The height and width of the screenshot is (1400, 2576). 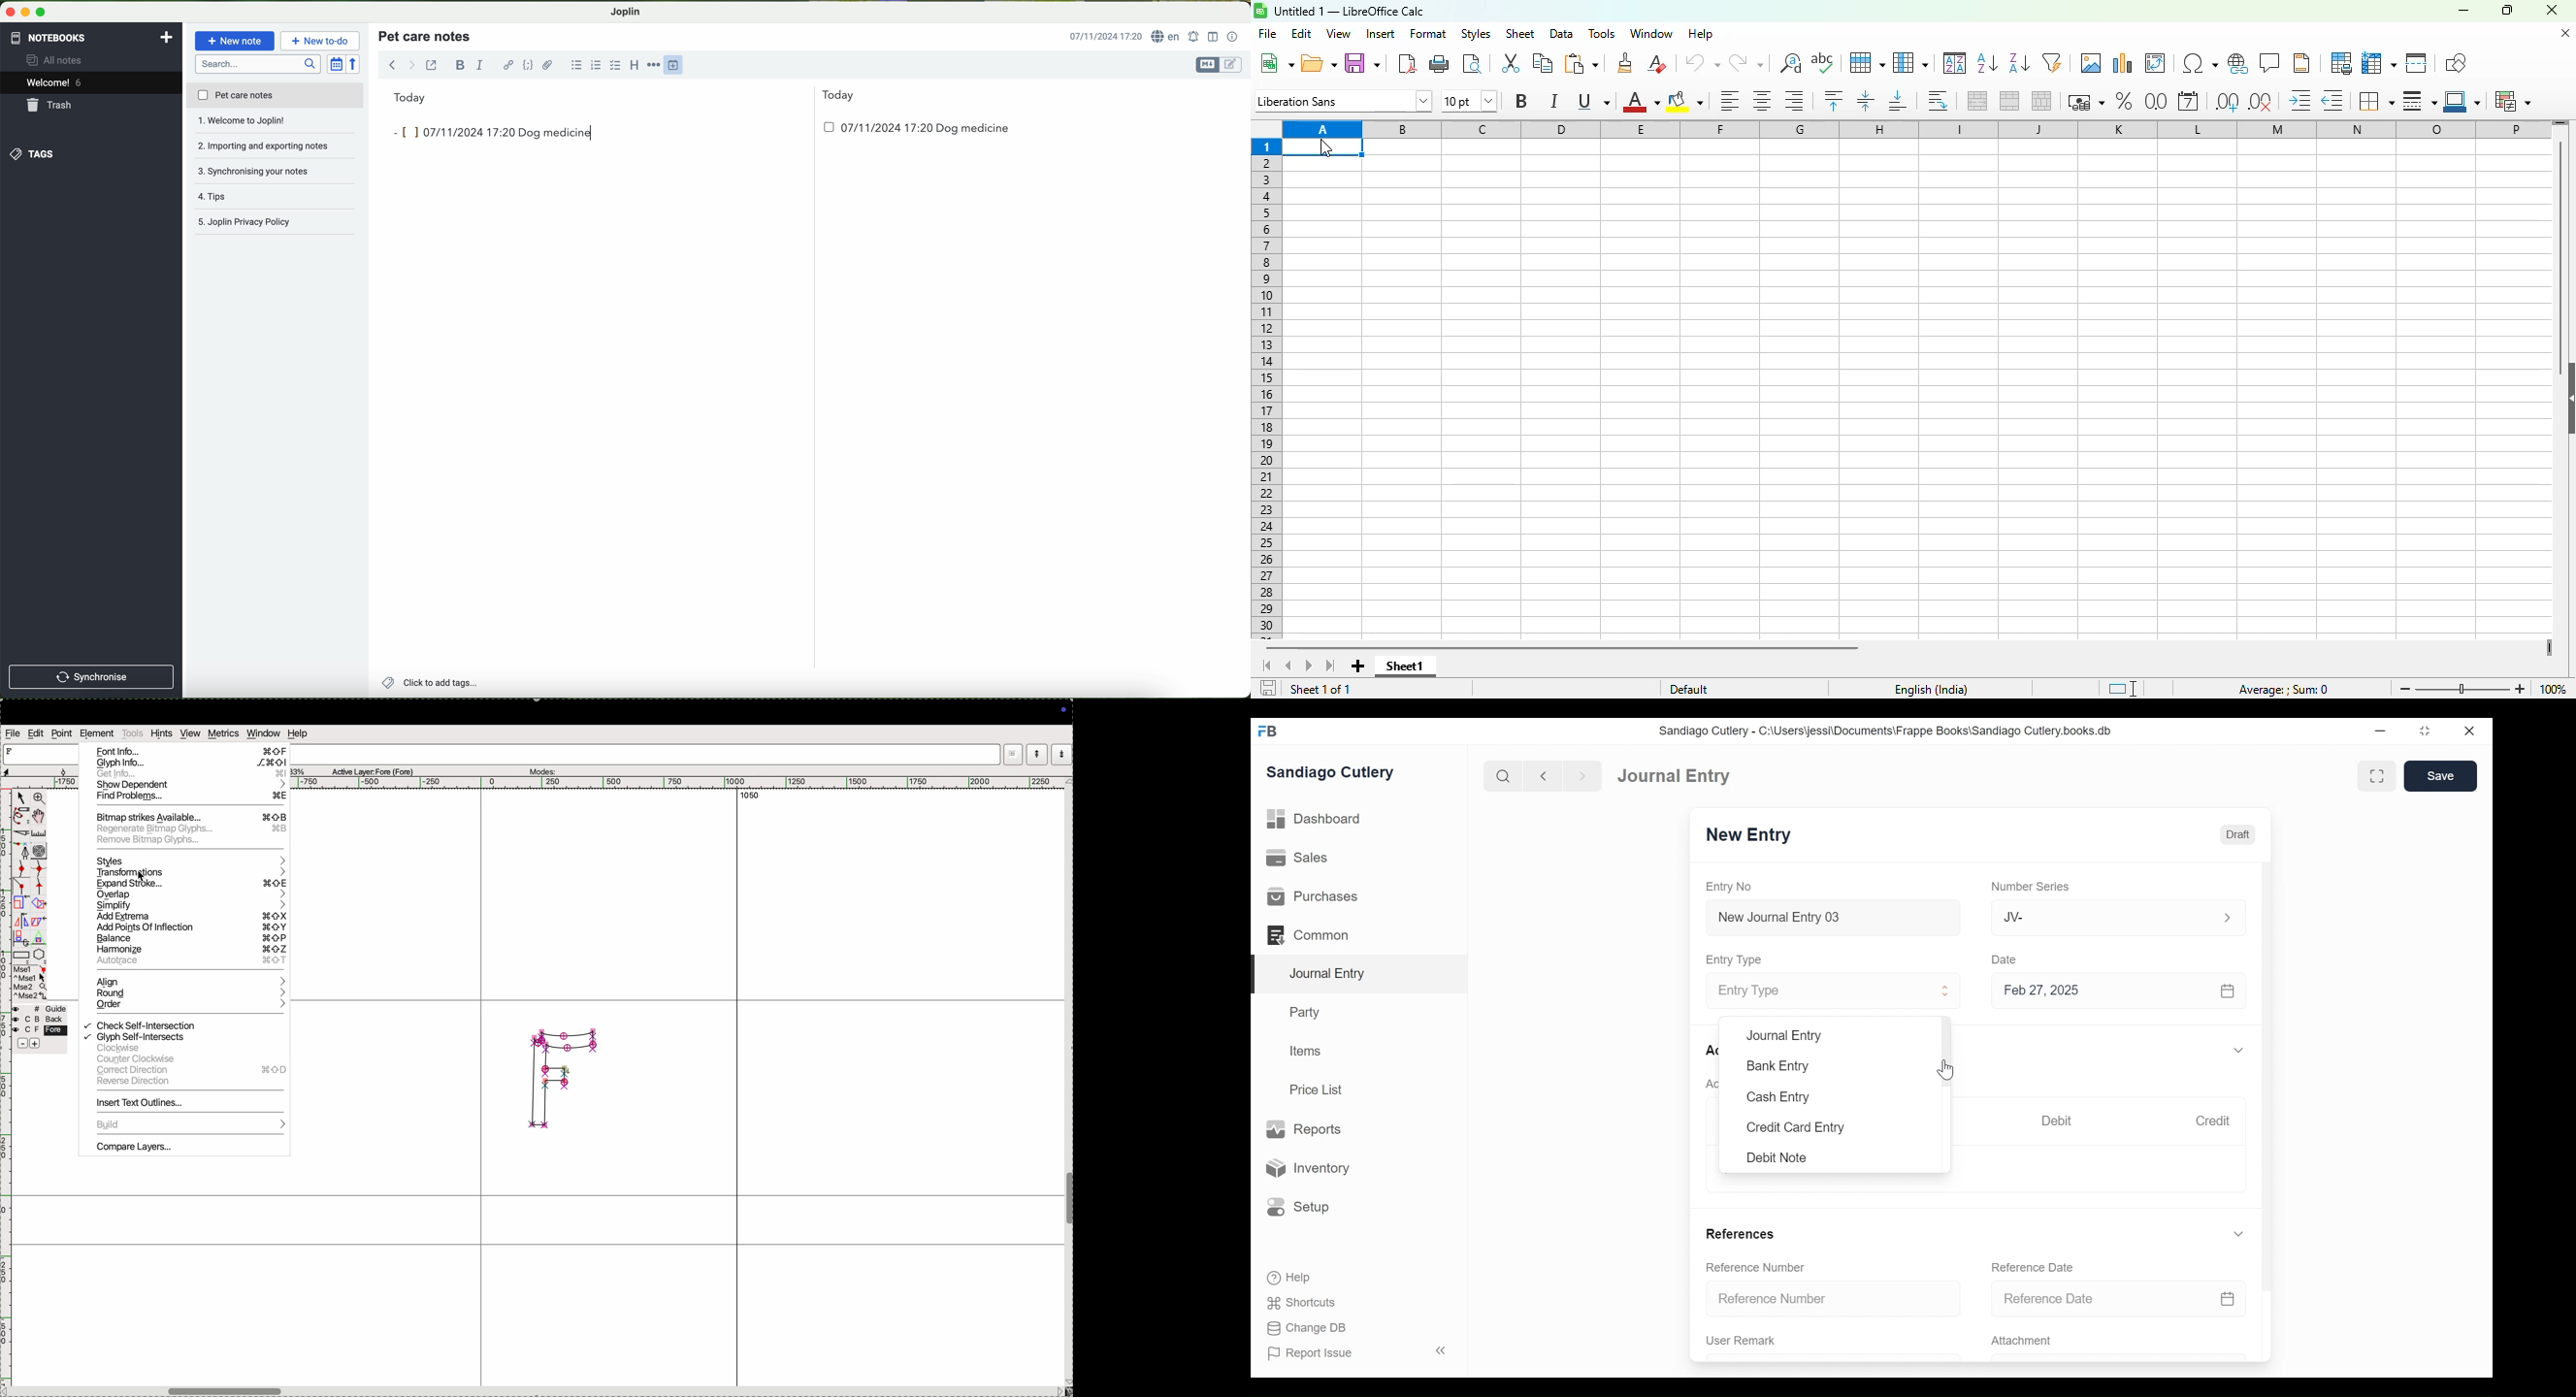 I want to click on date and hour, so click(x=871, y=131).